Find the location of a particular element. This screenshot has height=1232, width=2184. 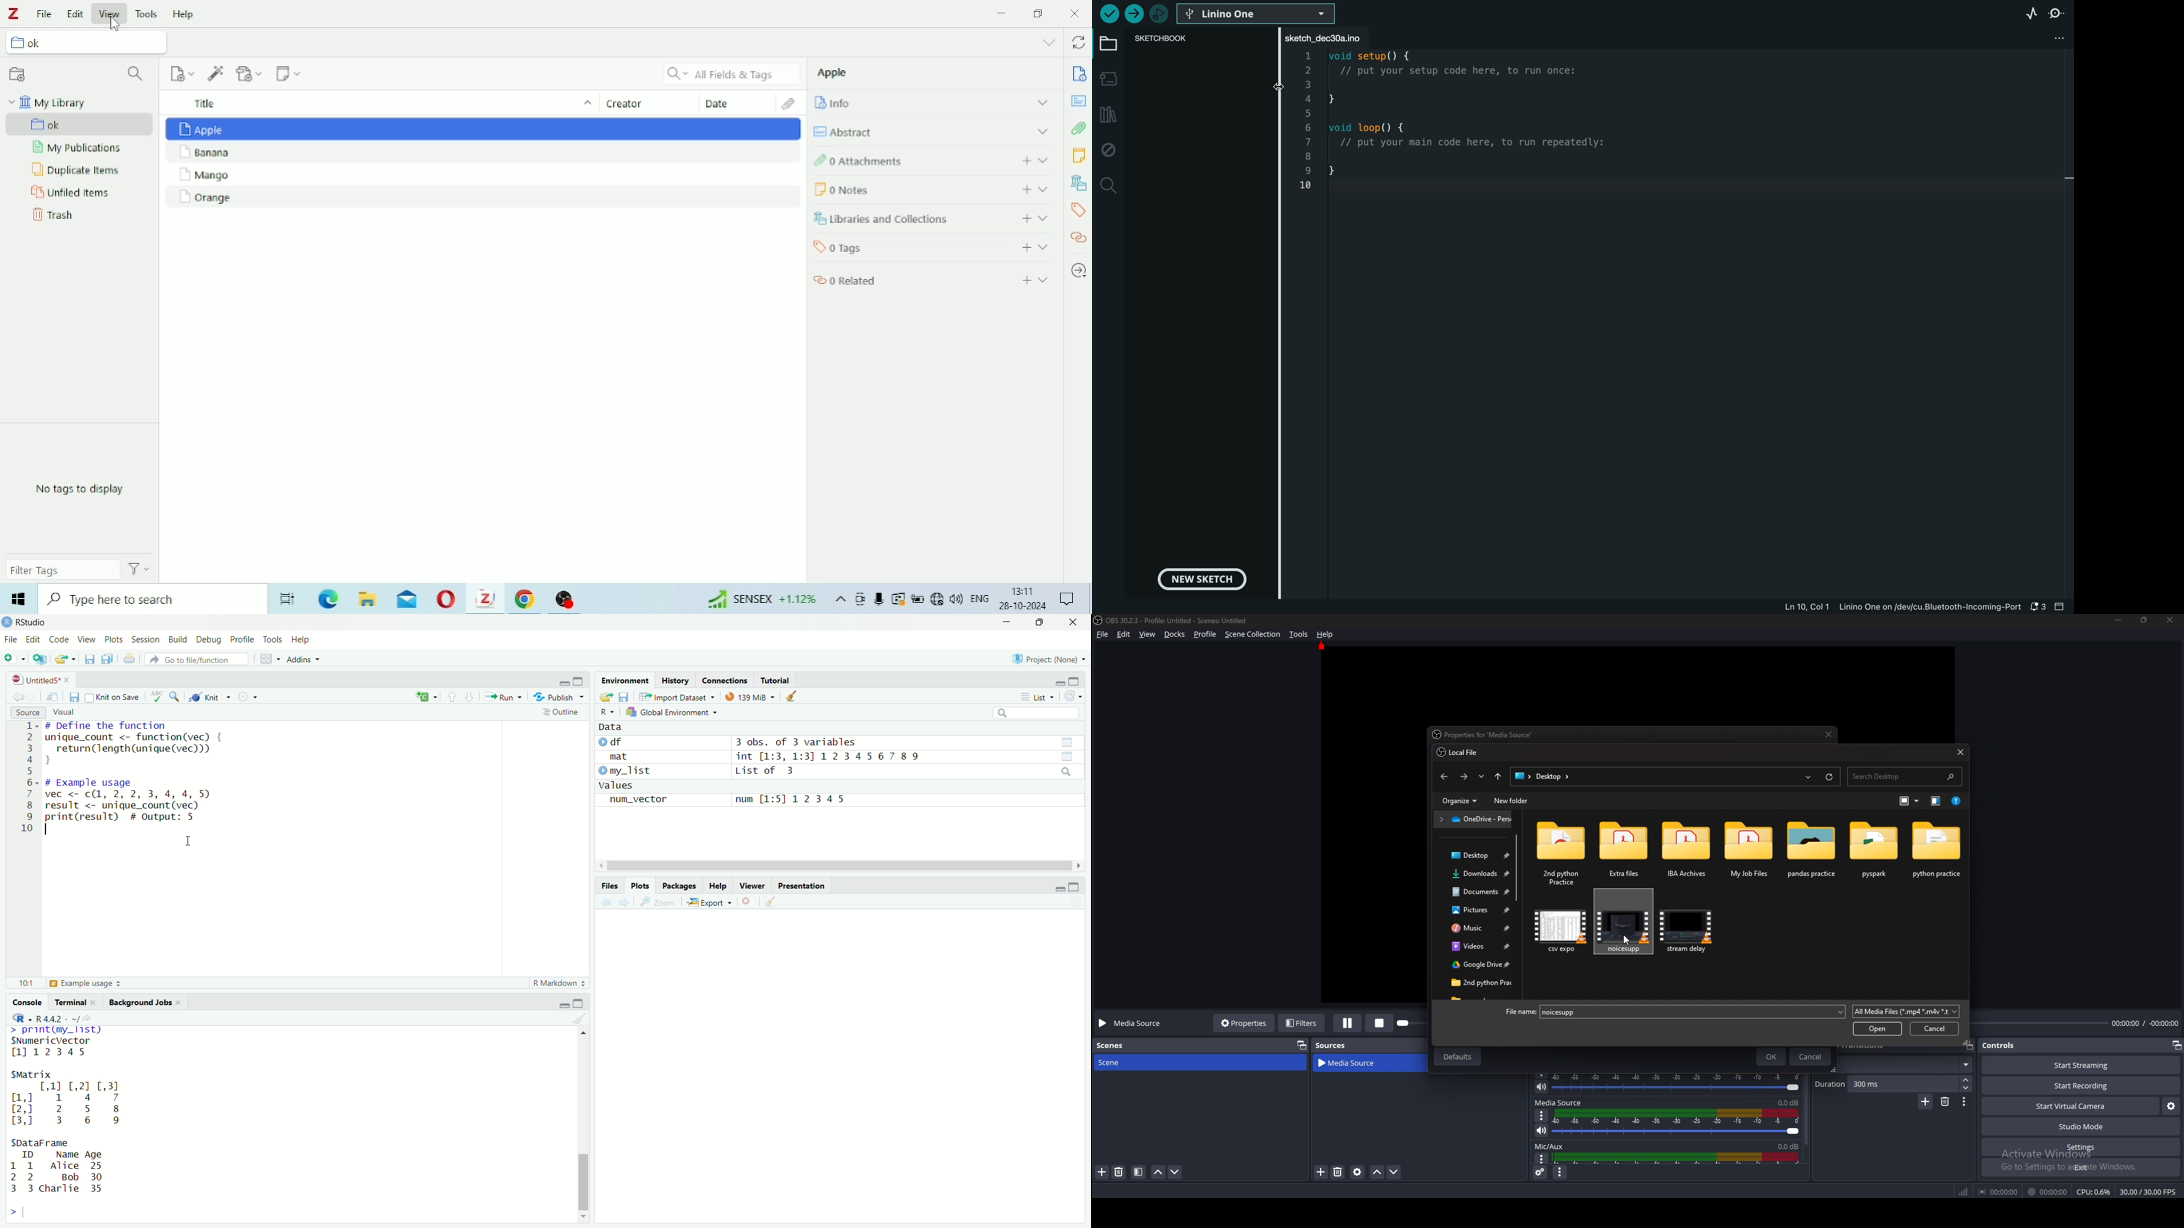

Attachments is located at coordinates (1080, 129).